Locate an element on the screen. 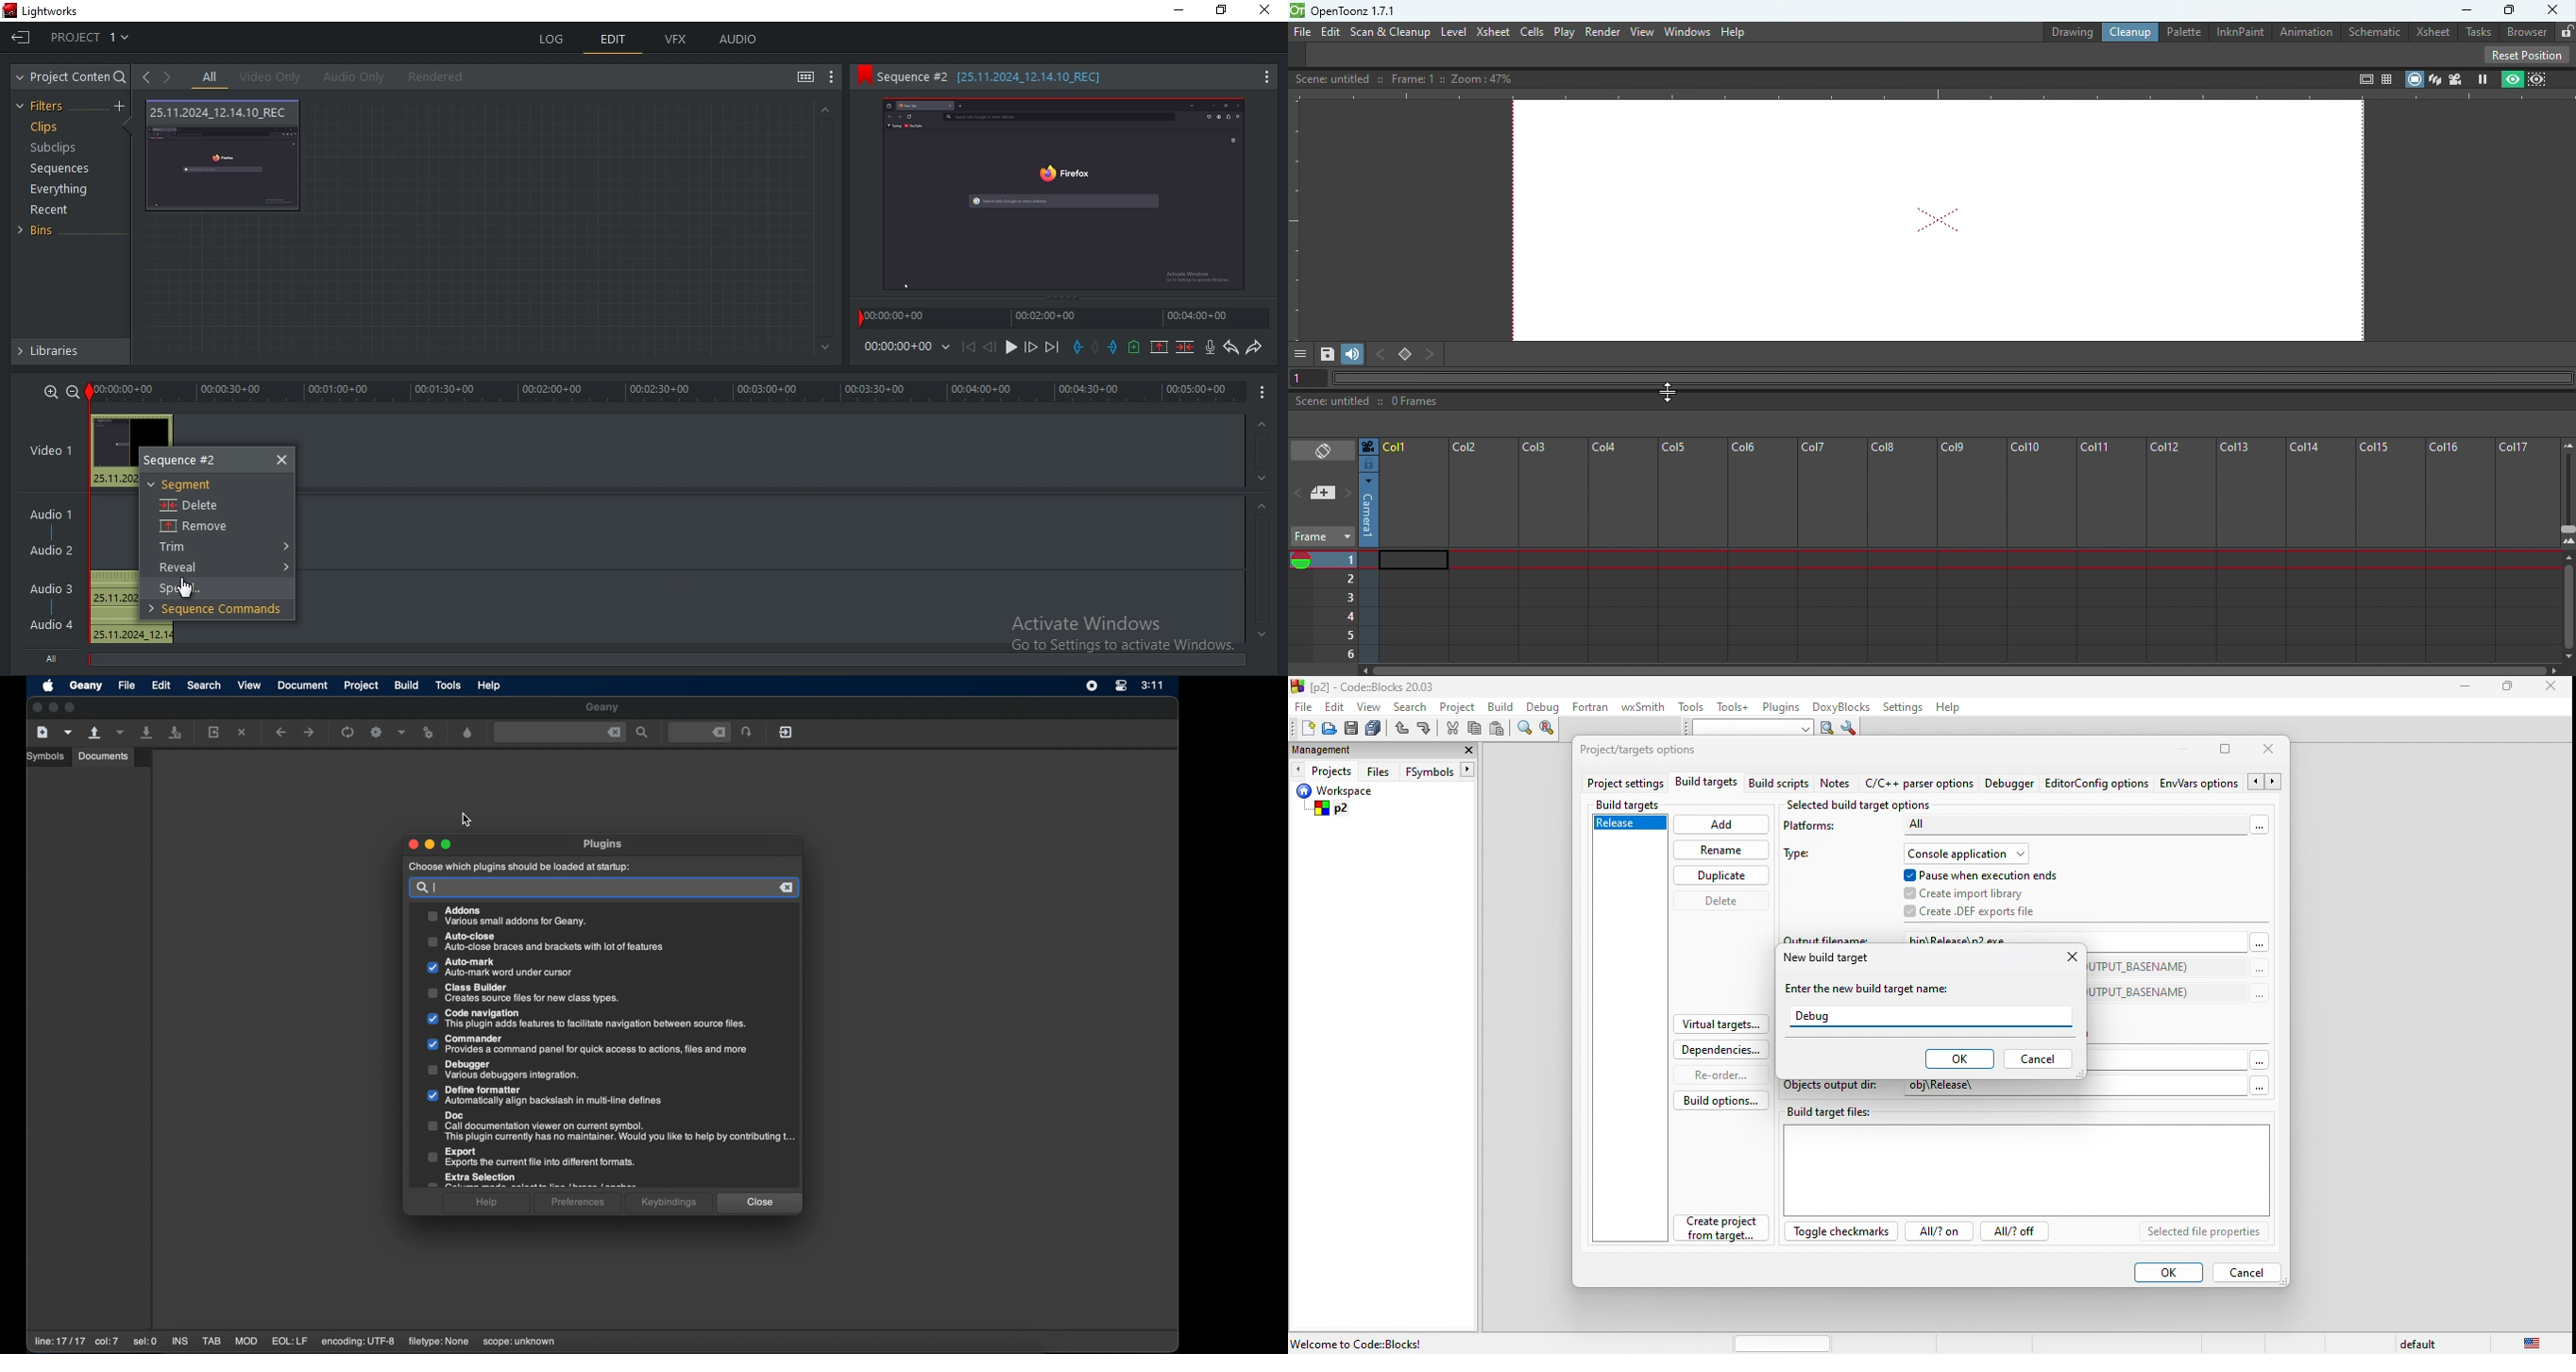  projects is located at coordinates (1323, 769).